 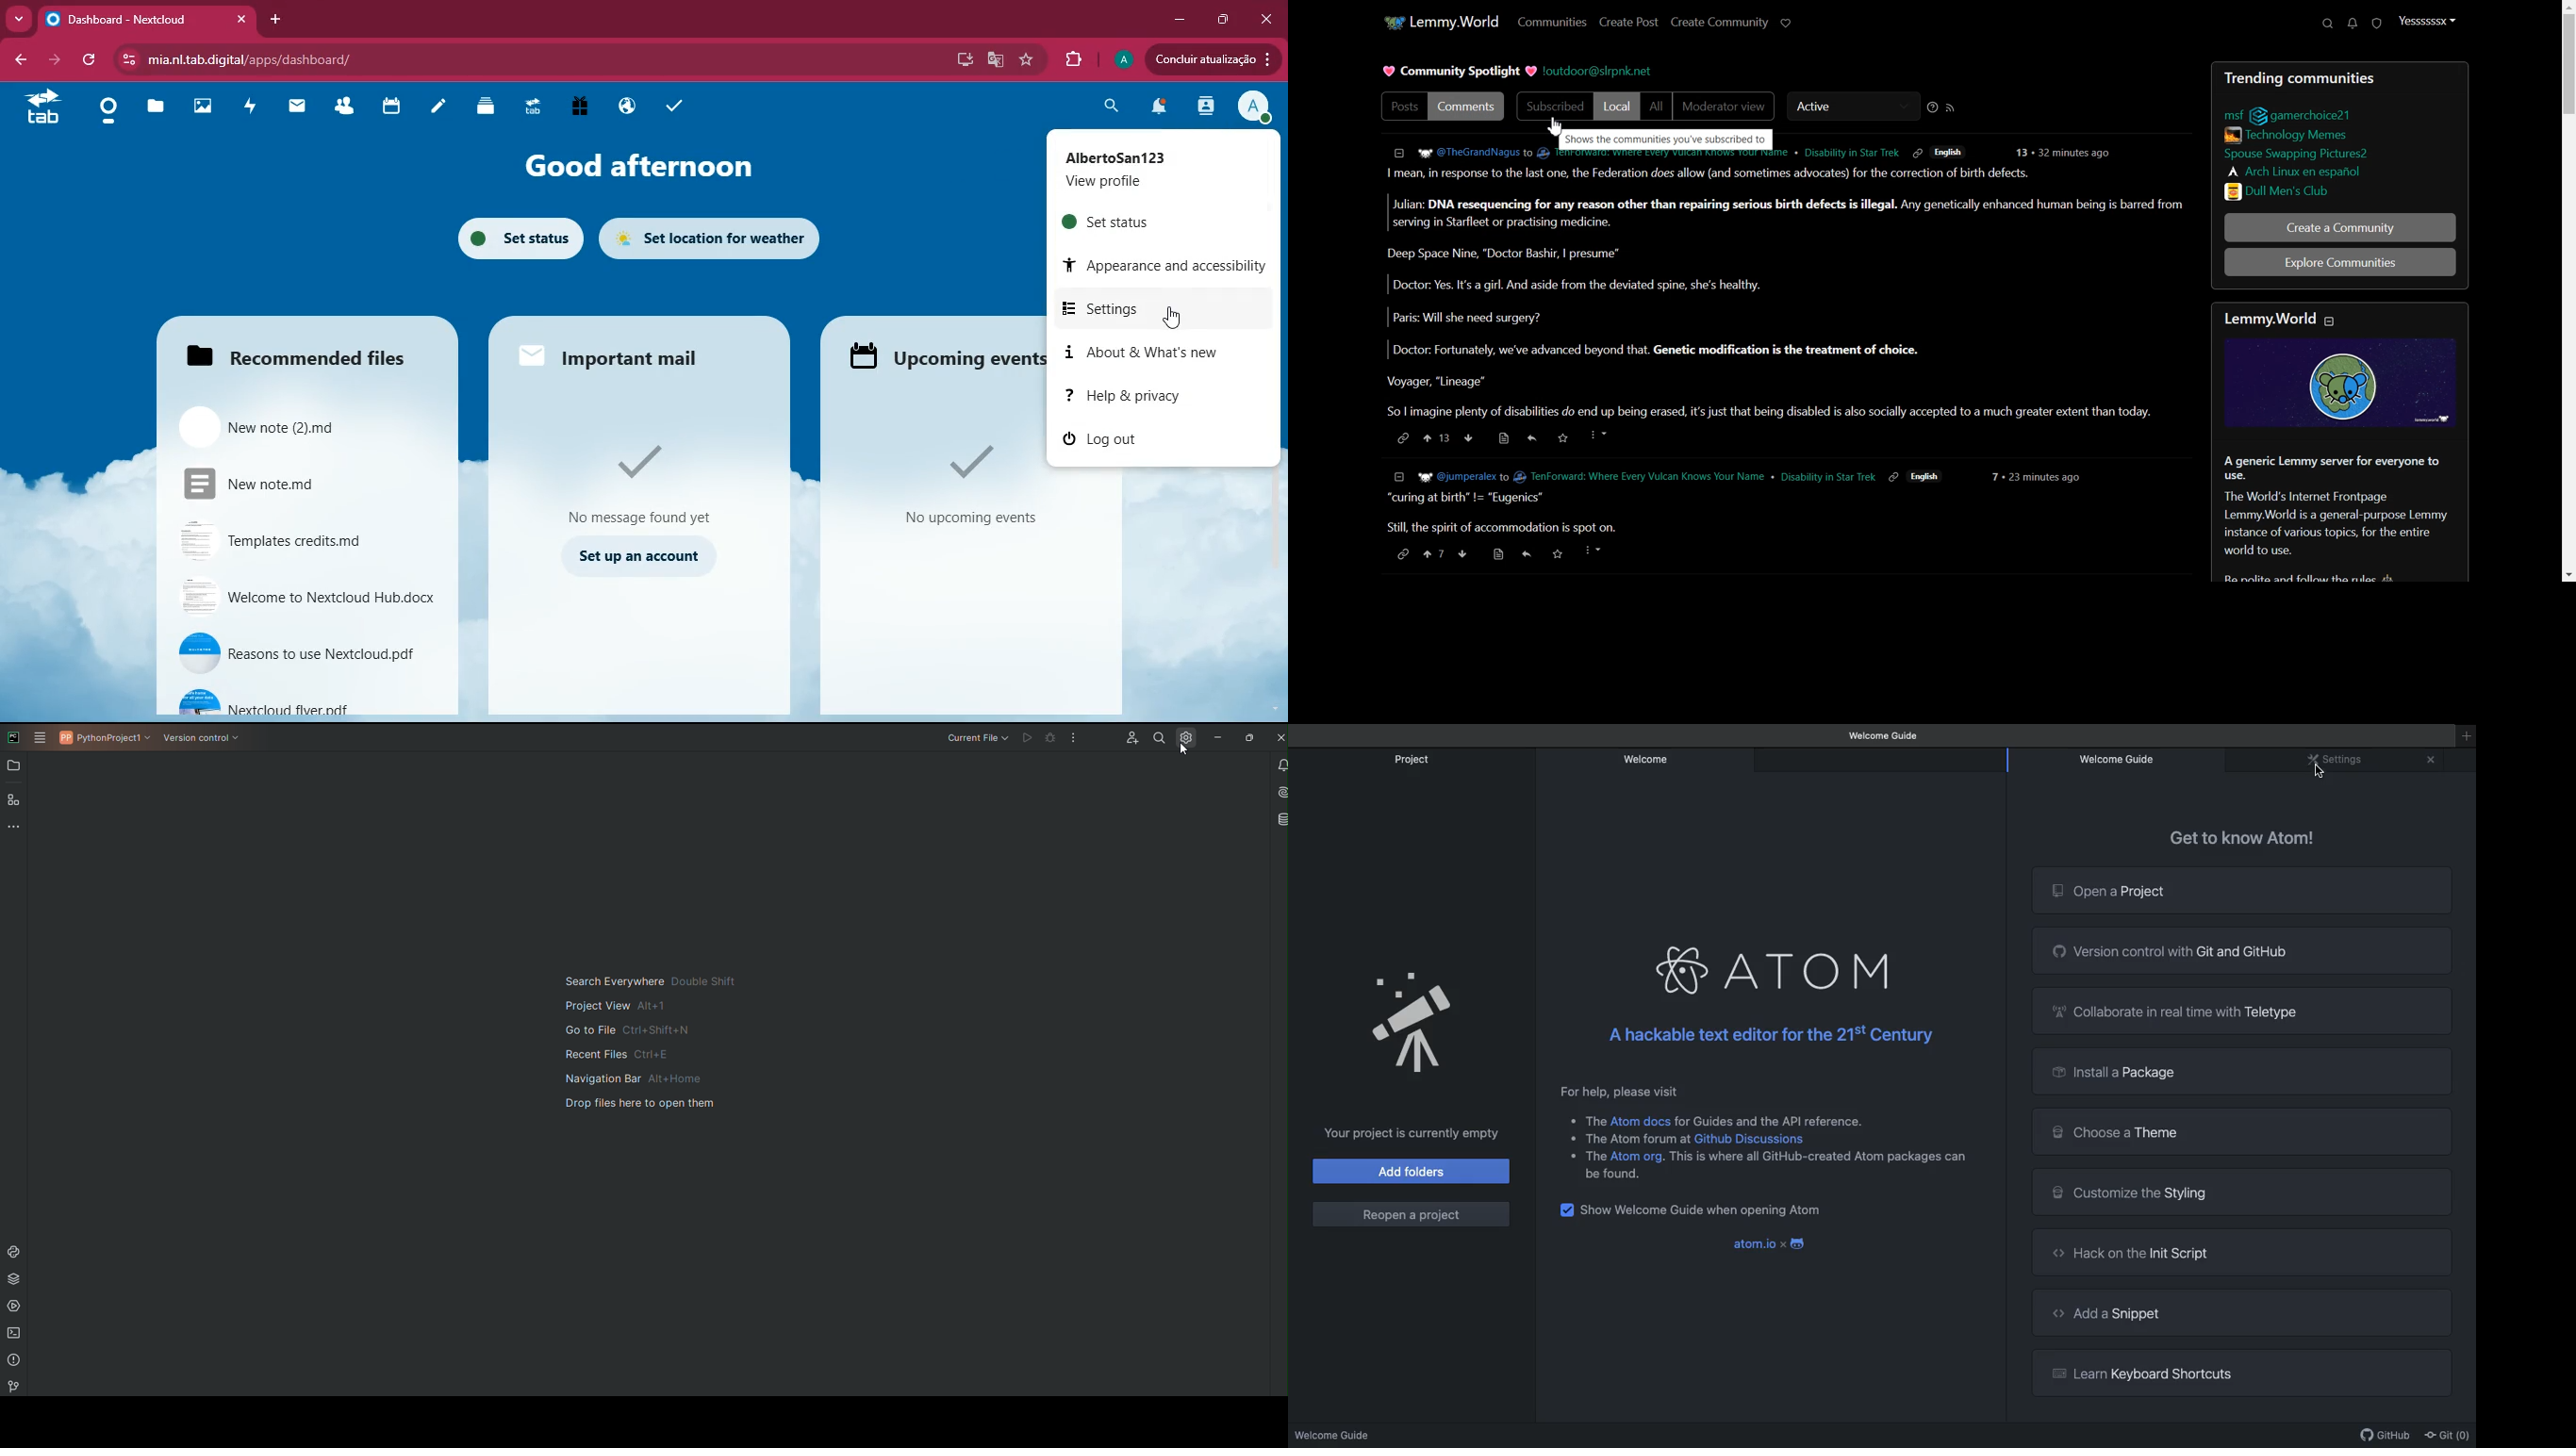 What do you see at coordinates (1618, 1177) in the screenshot?
I see `be found.` at bounding box center [1618, 1177].